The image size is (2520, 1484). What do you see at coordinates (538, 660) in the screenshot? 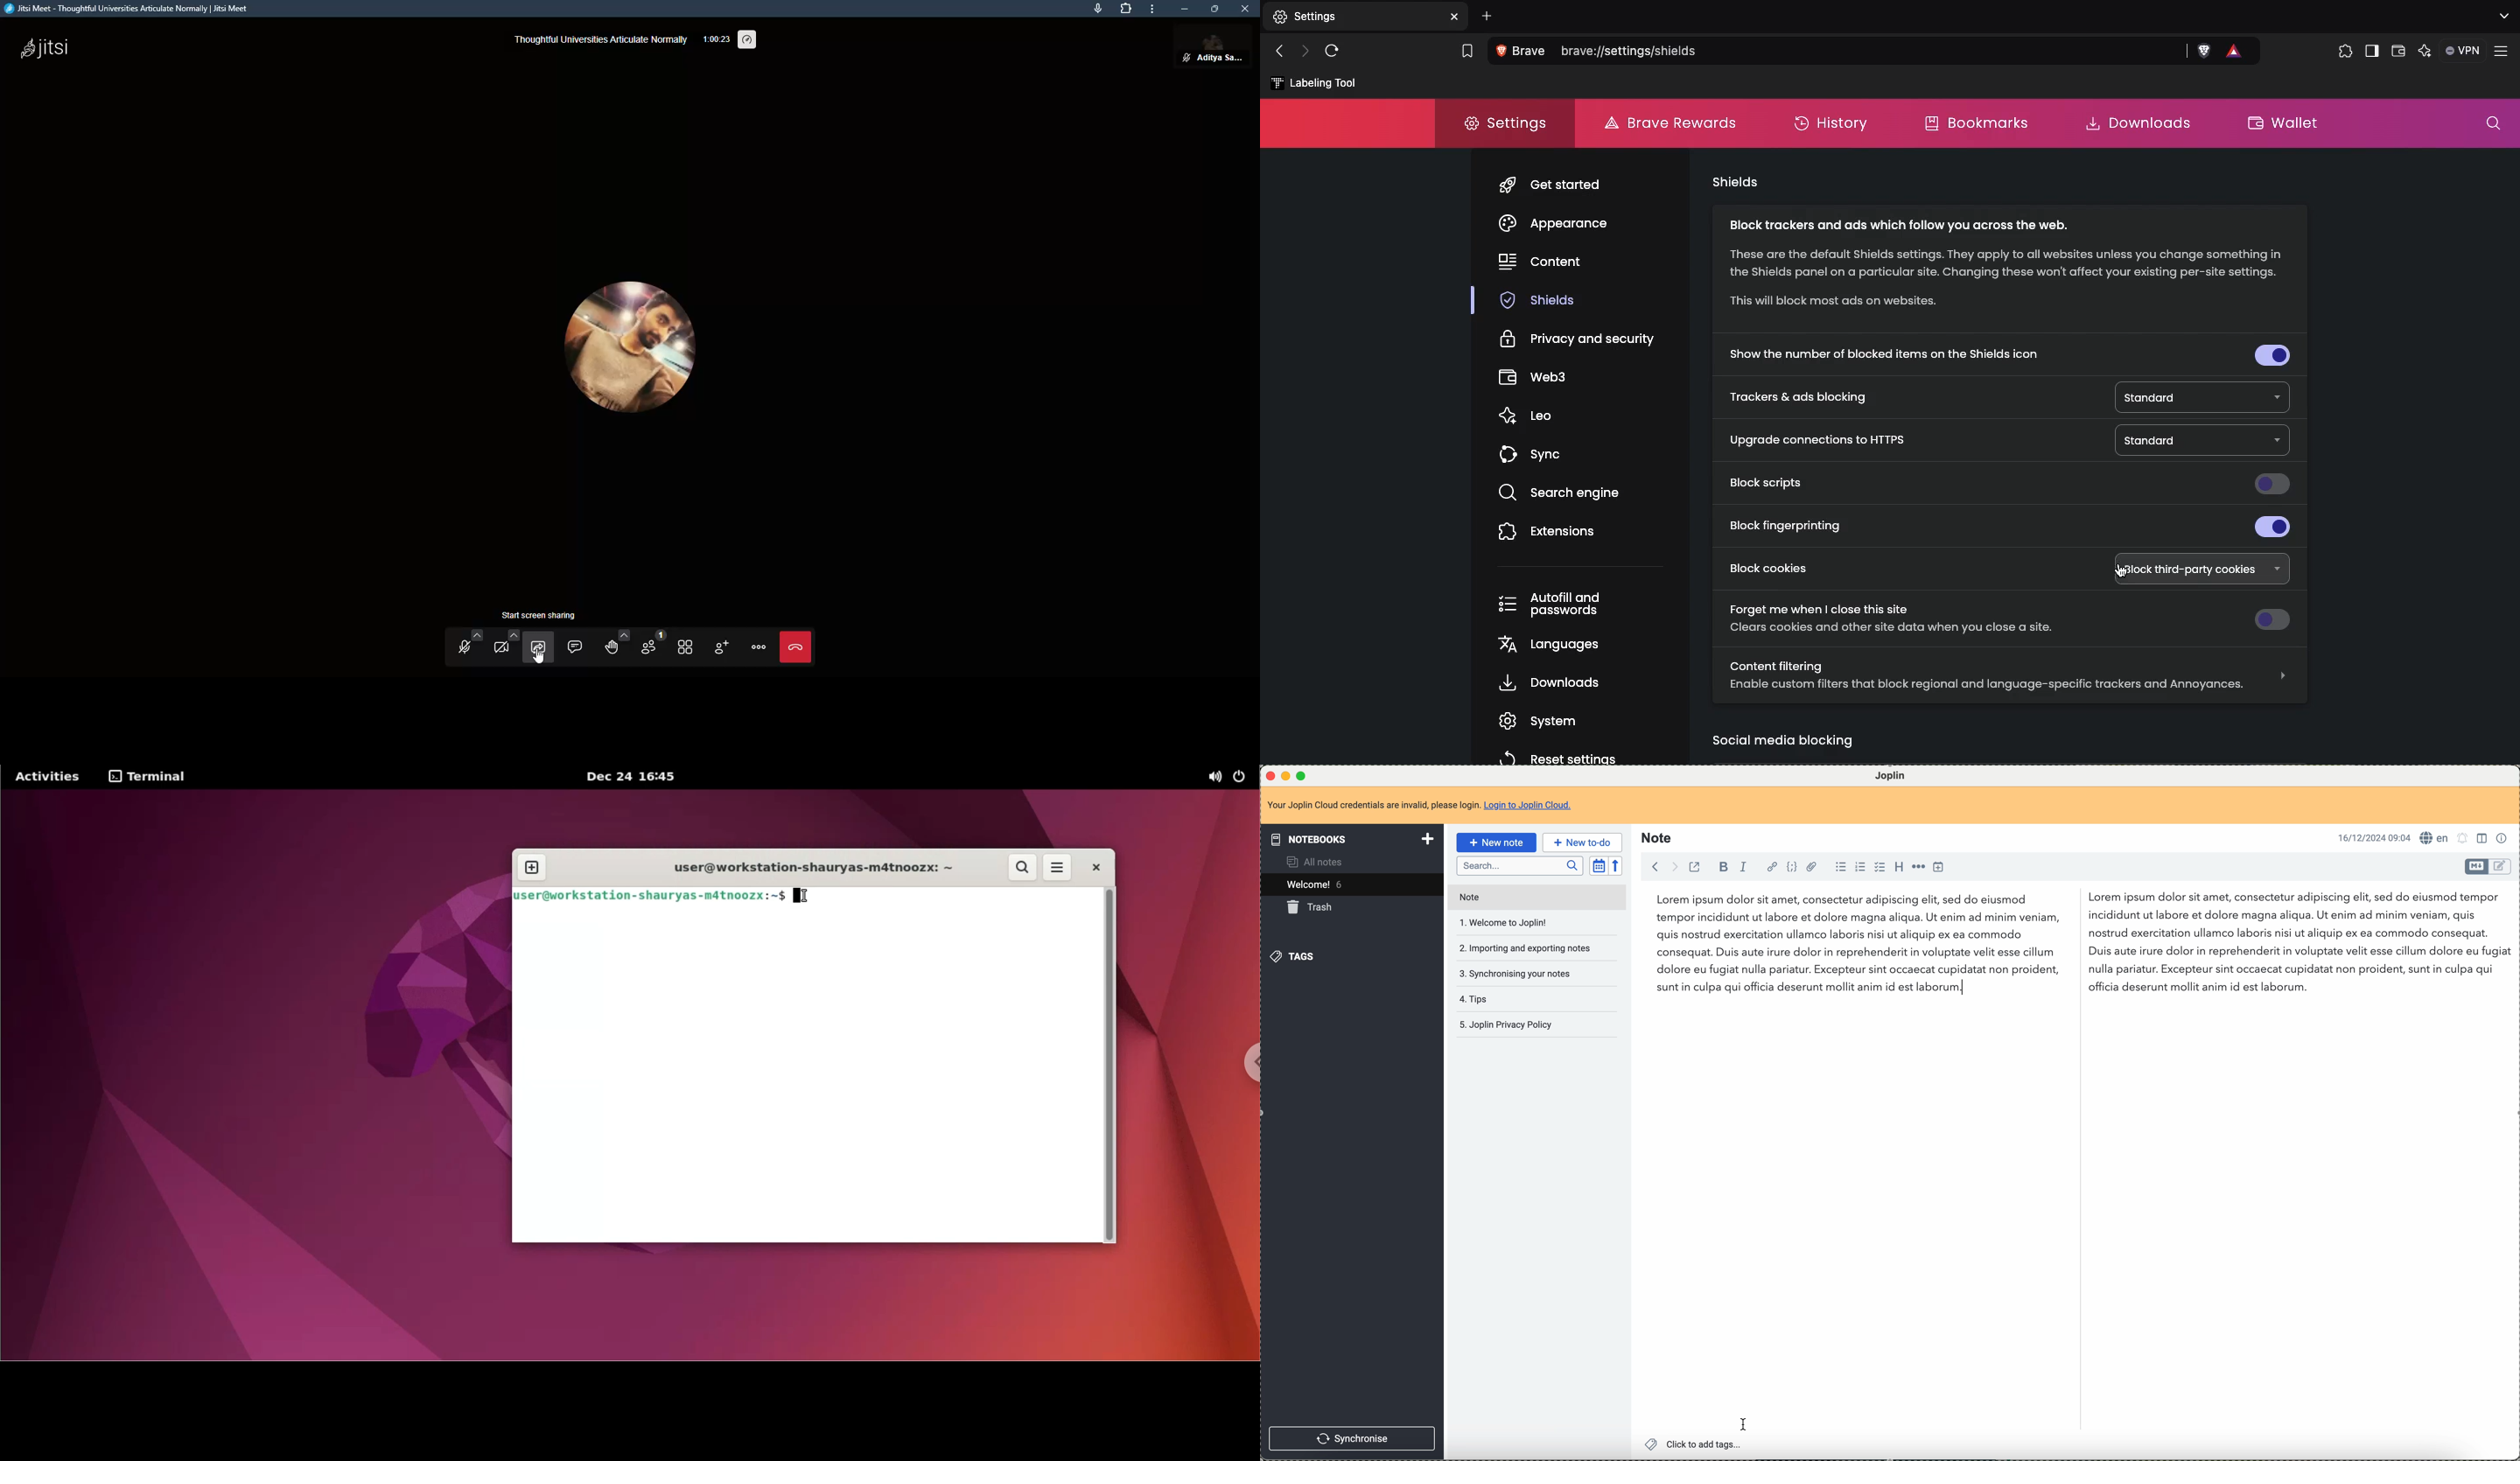
I see `cursor` at bounding box center [538, 660].